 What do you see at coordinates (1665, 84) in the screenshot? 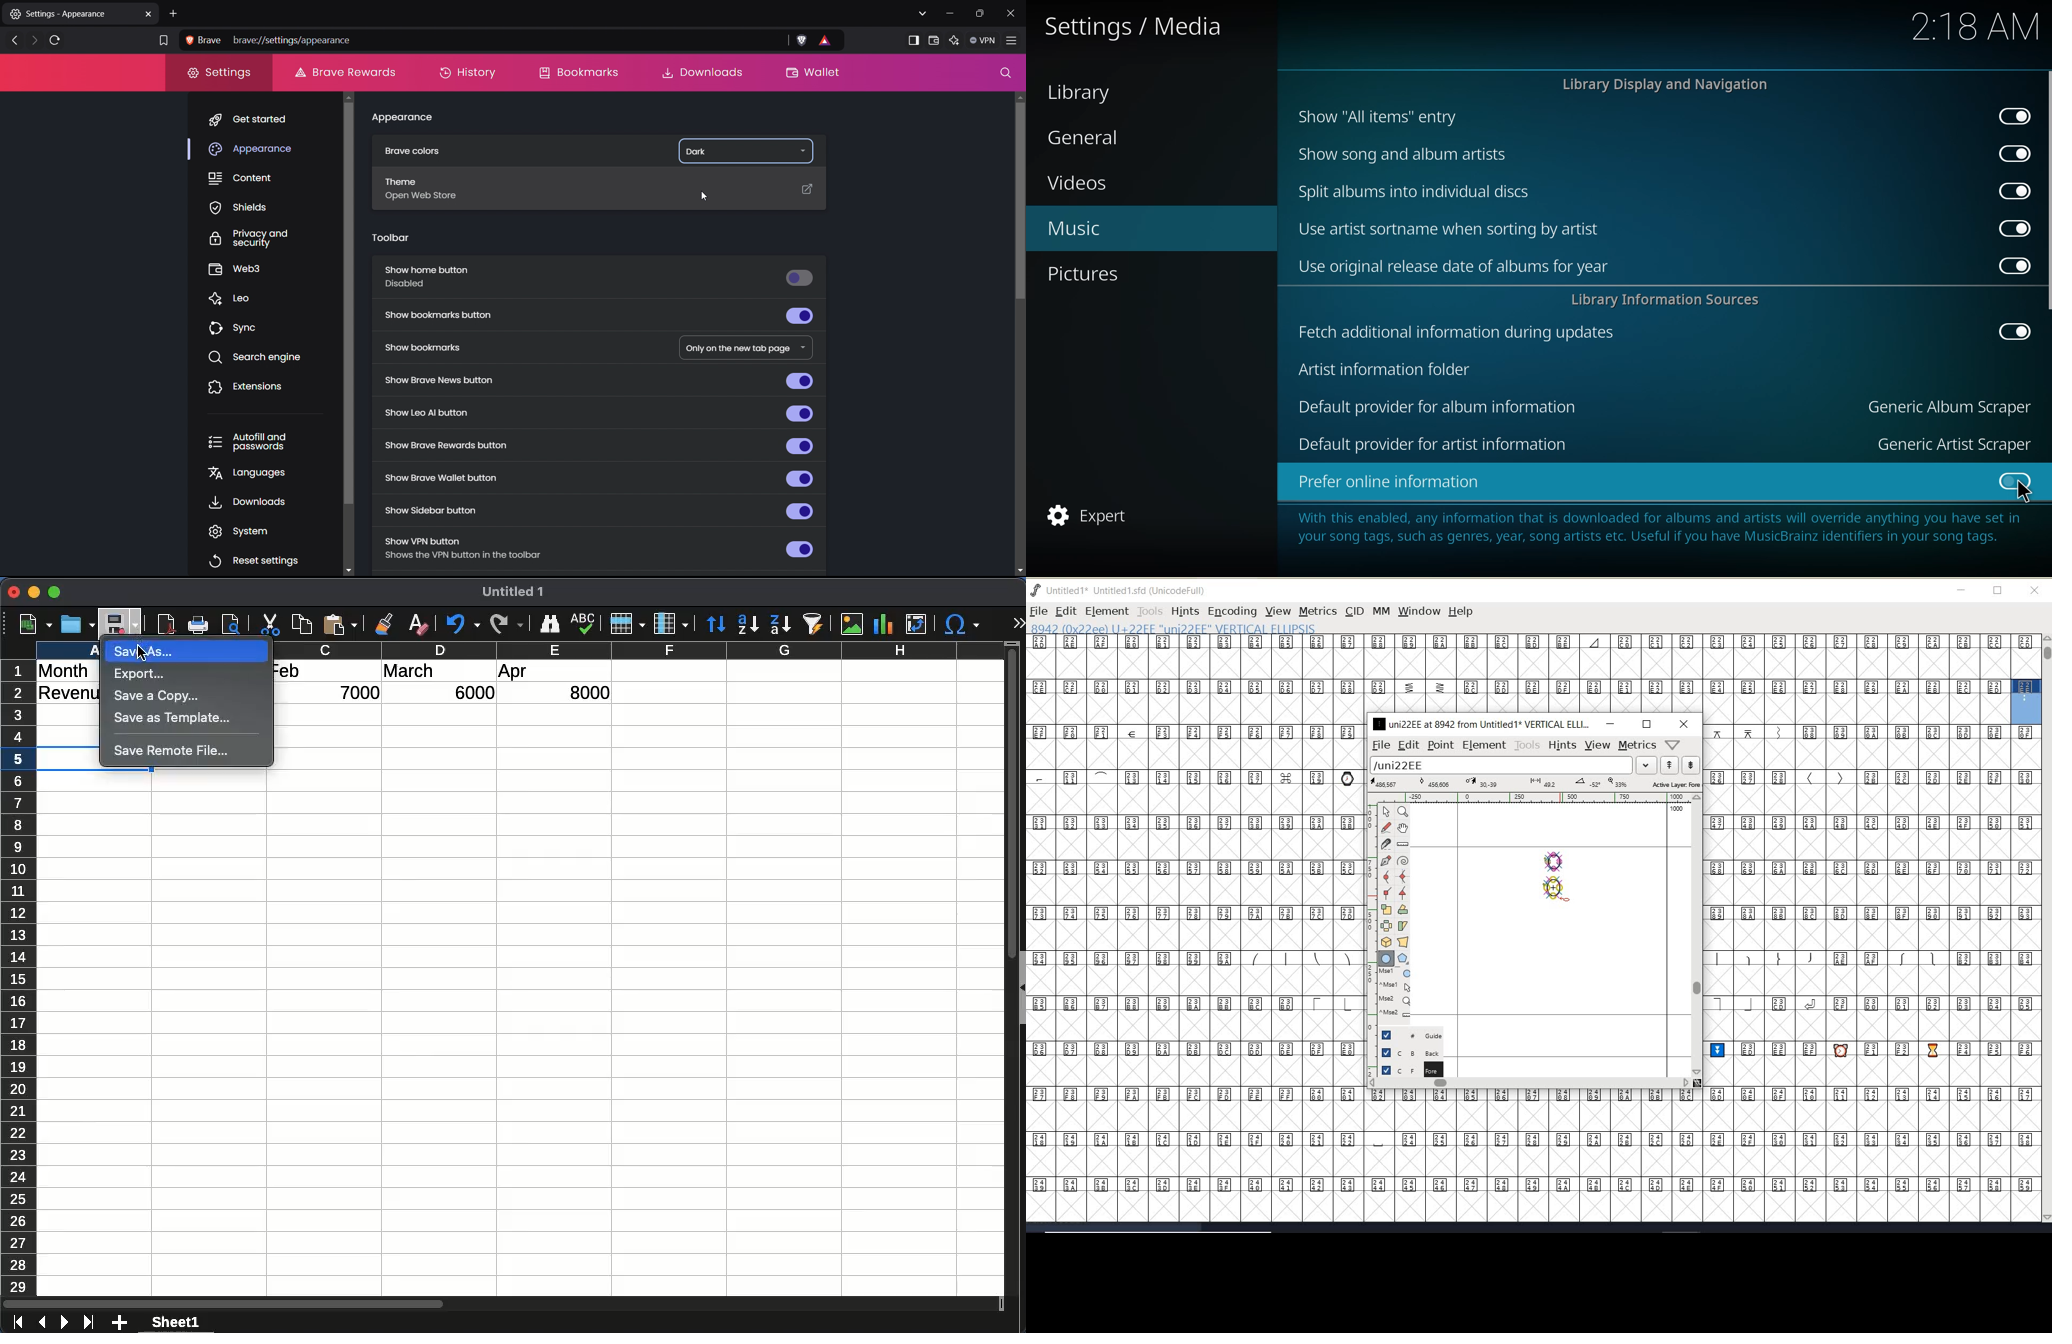
I see `library display and navigation` at bounding box center [1665, 84].